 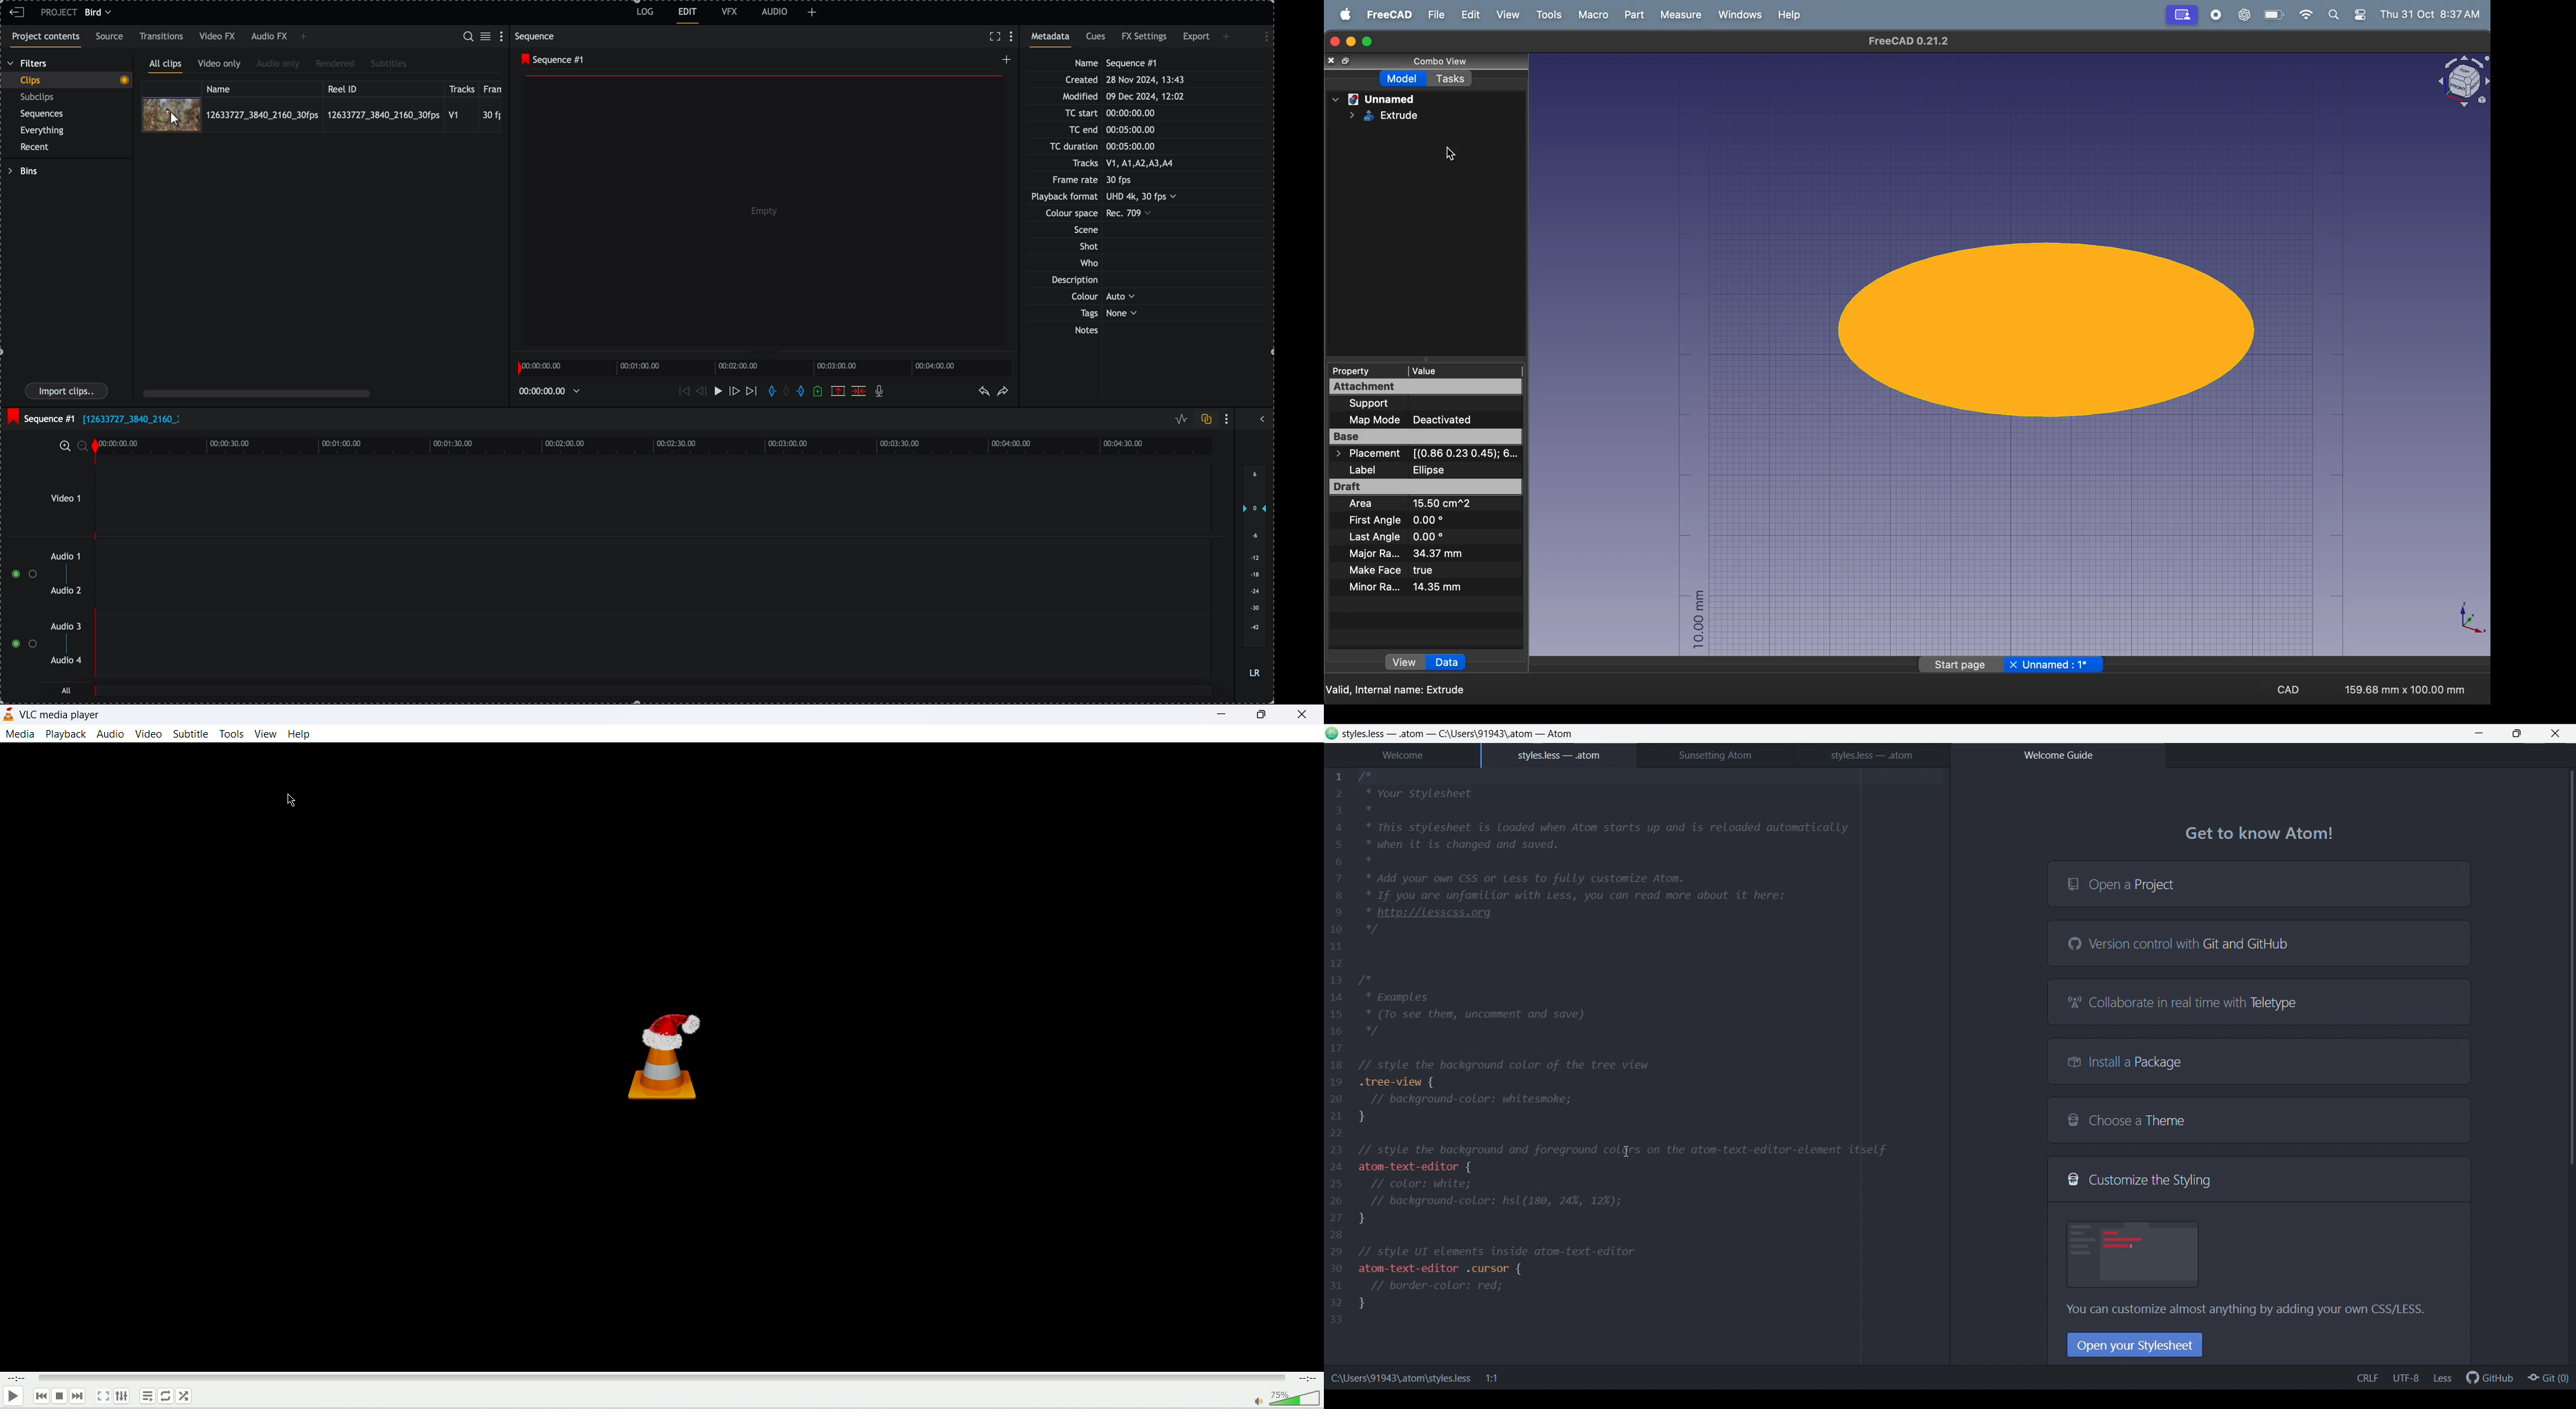 What do you see at coordinates (1054, 40) in the screenshot?
I see `metadata` at bounding box center [1054, 40].